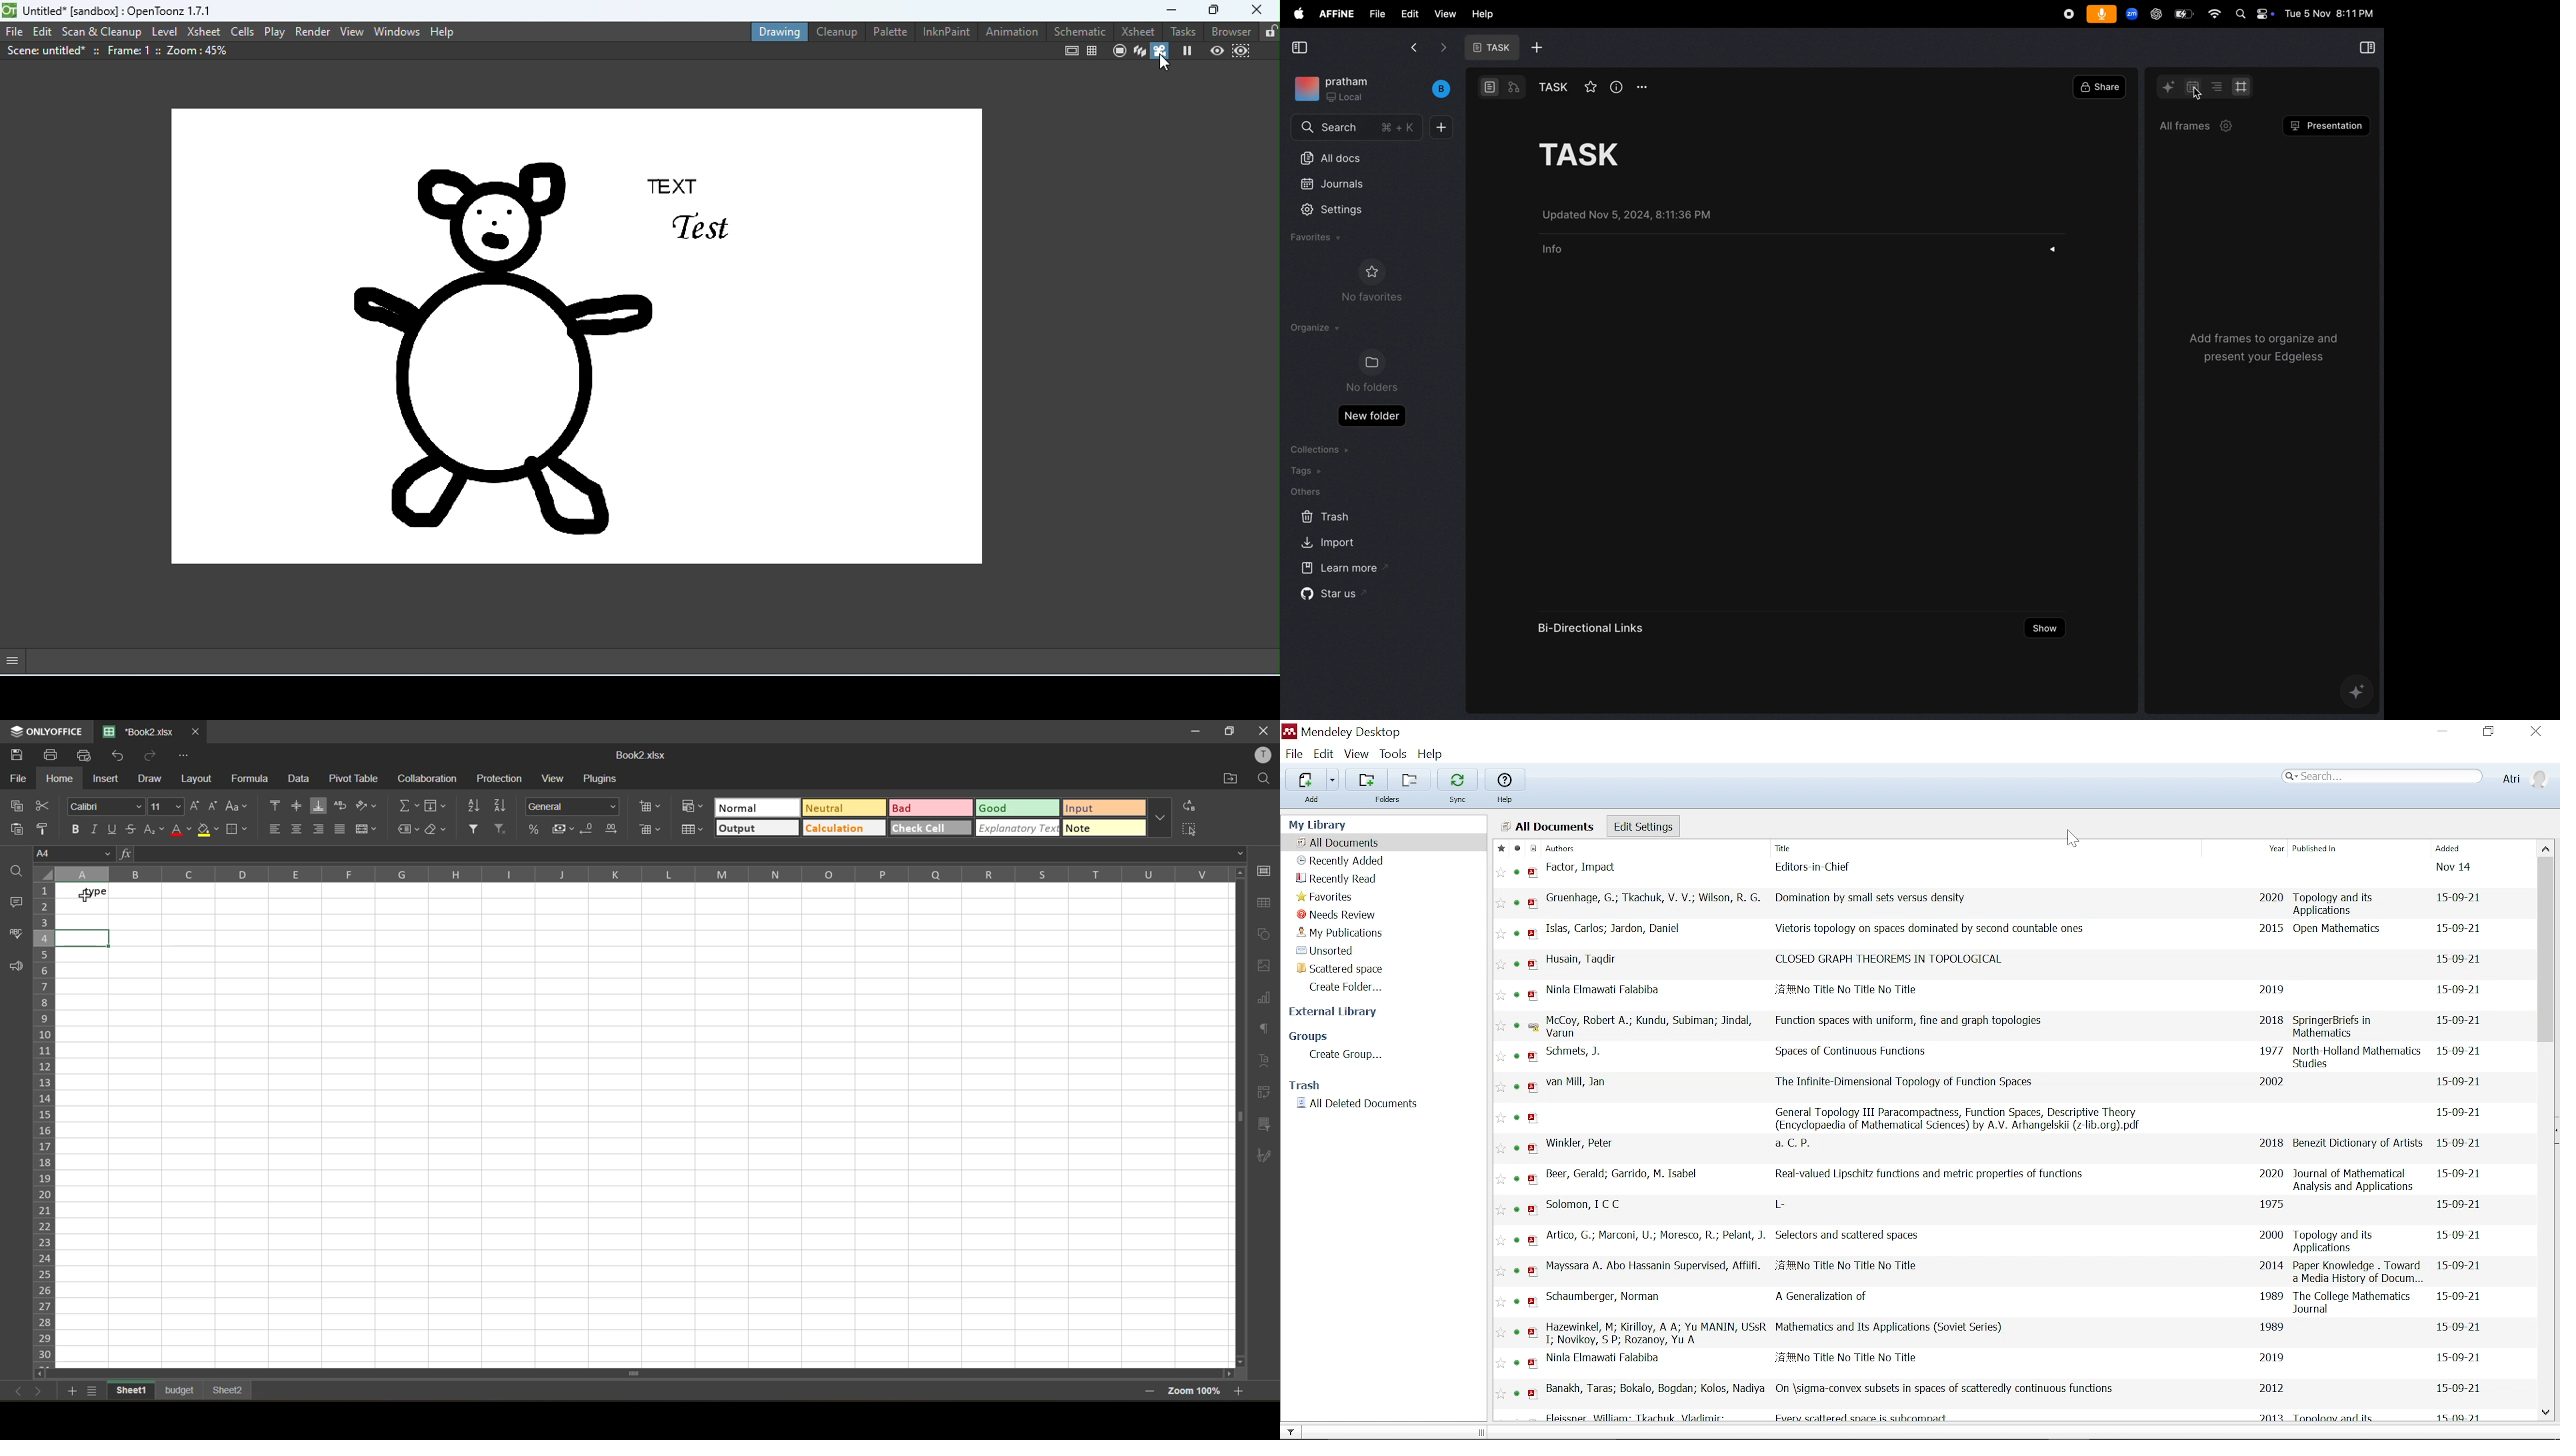 This screenshot has height=1456, width=2576. What do you see at coordinates (1303, 780) in the screenshot?
I see `Add files` at bounding box center [1303, 780].